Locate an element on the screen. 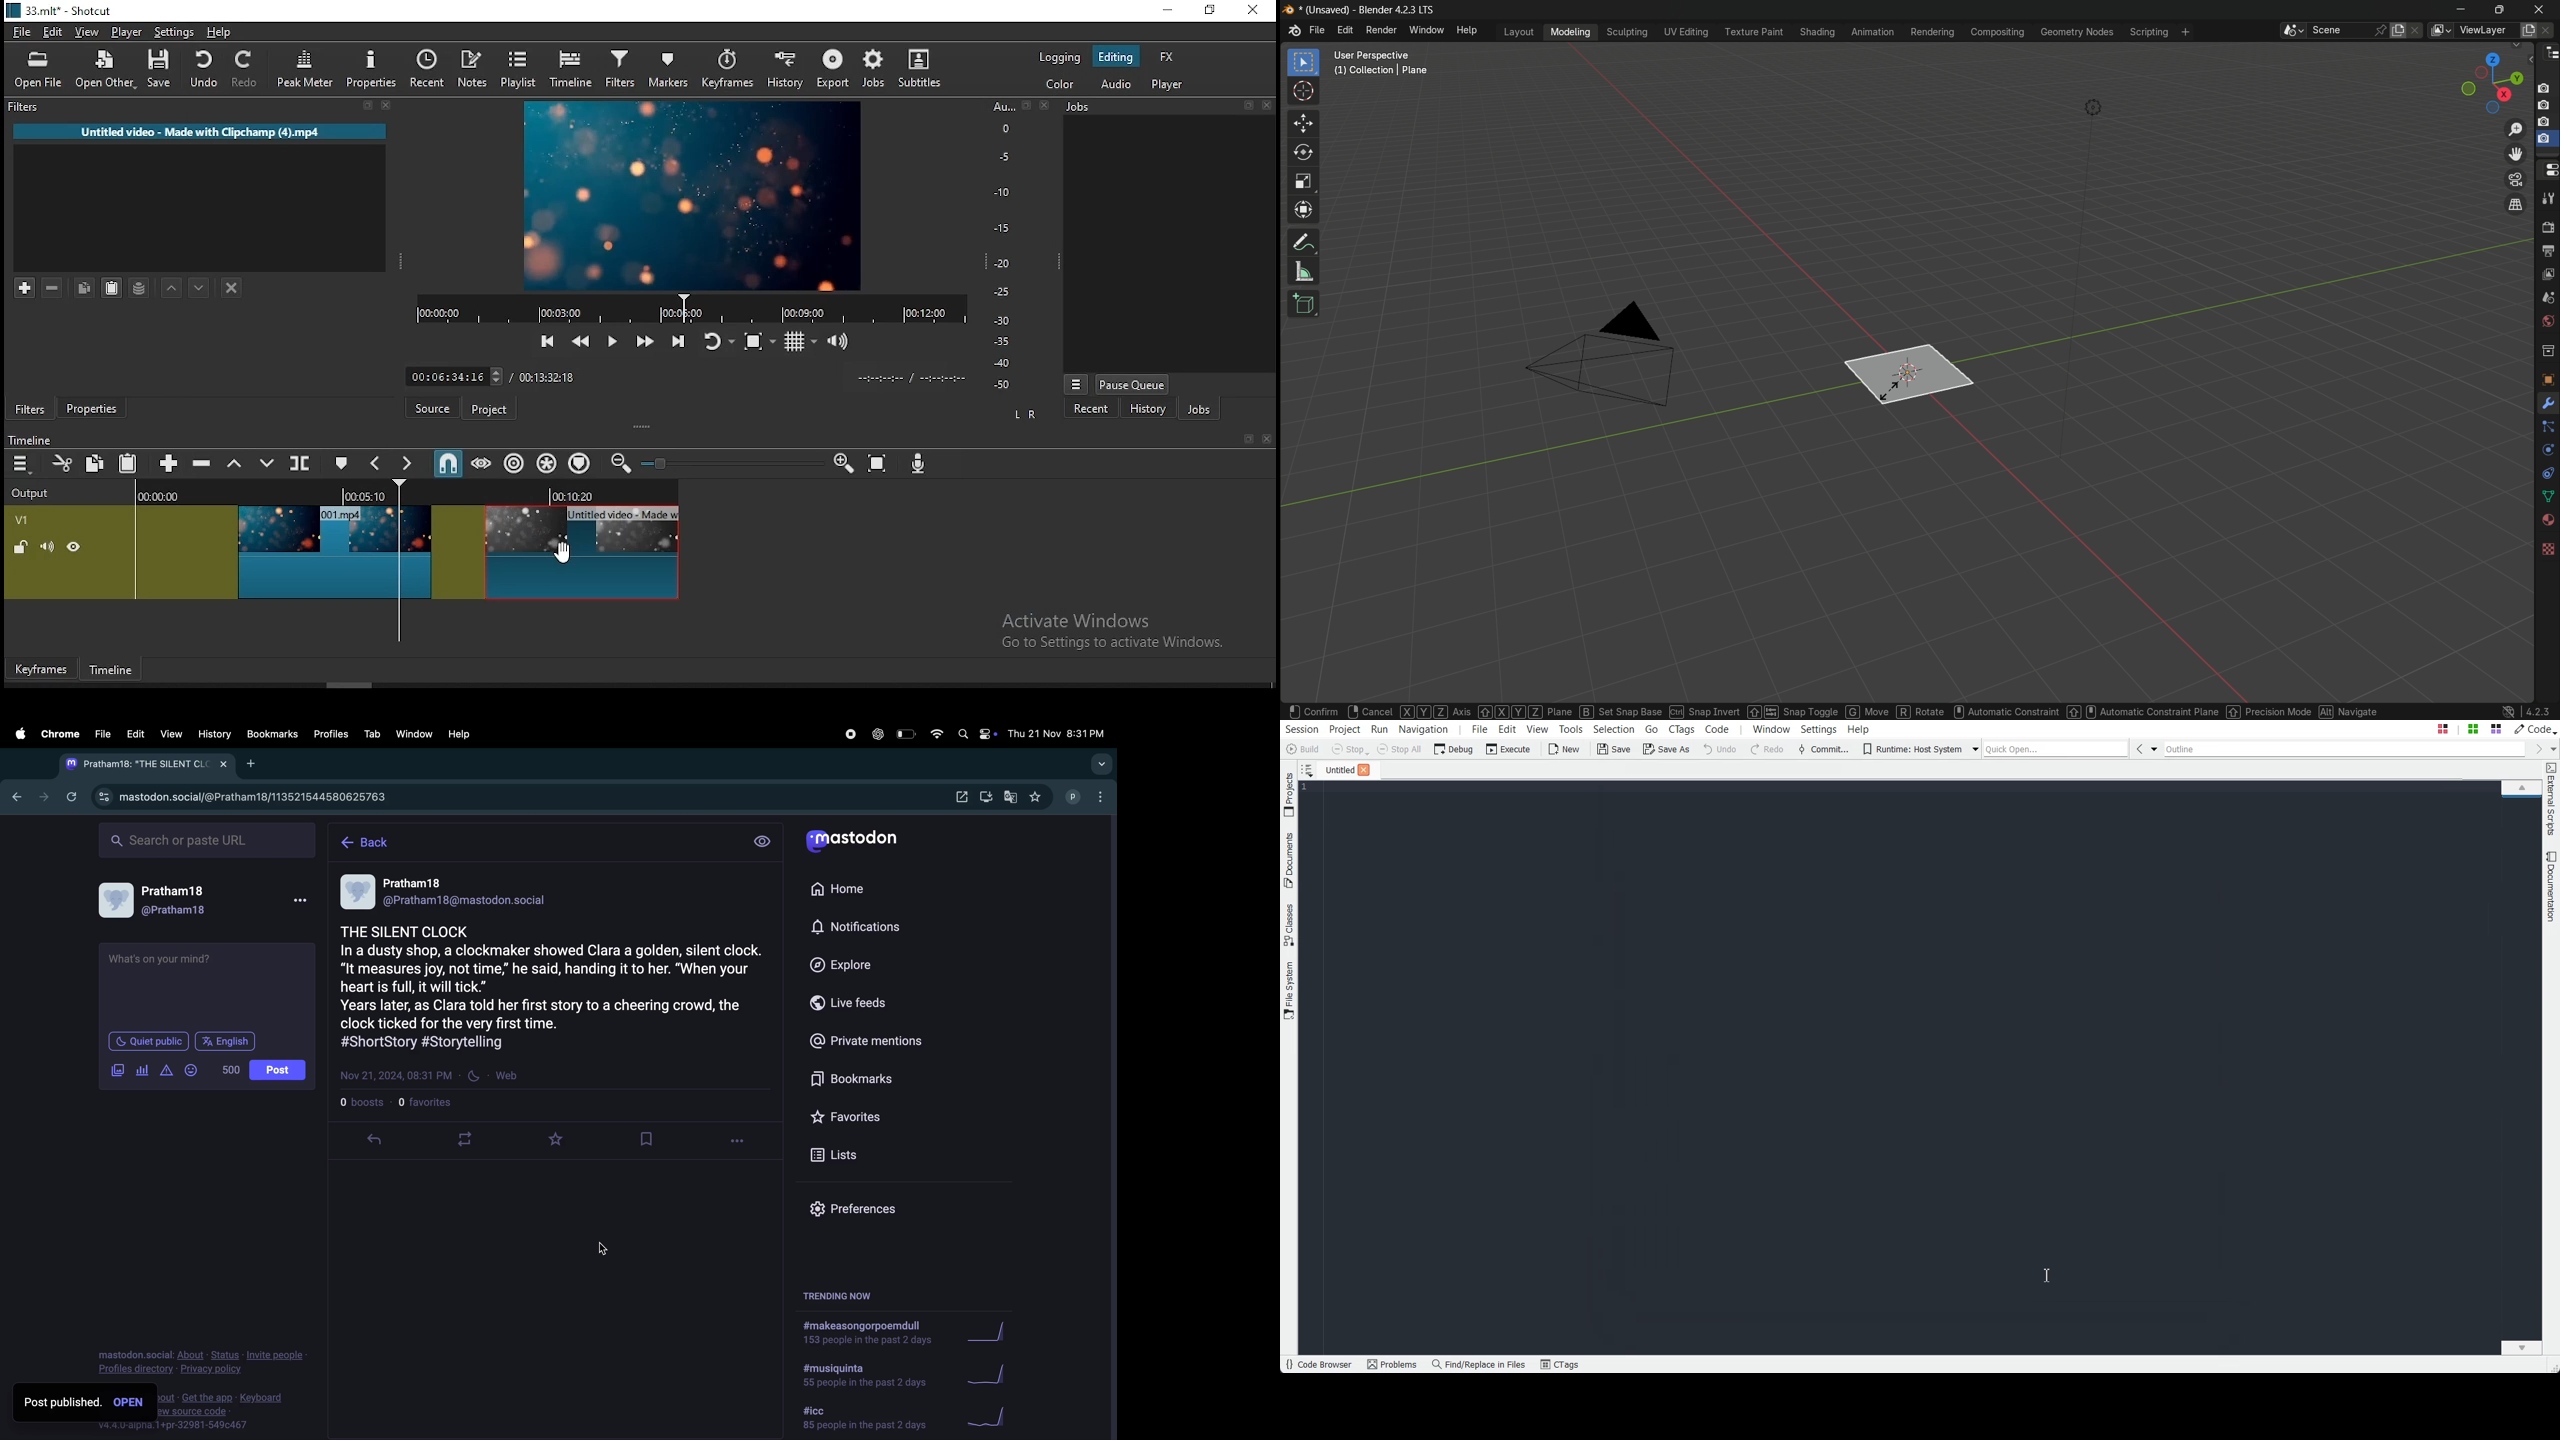 The image size is (2576, 1456). view layer name is located at coordinates (2486, 29).